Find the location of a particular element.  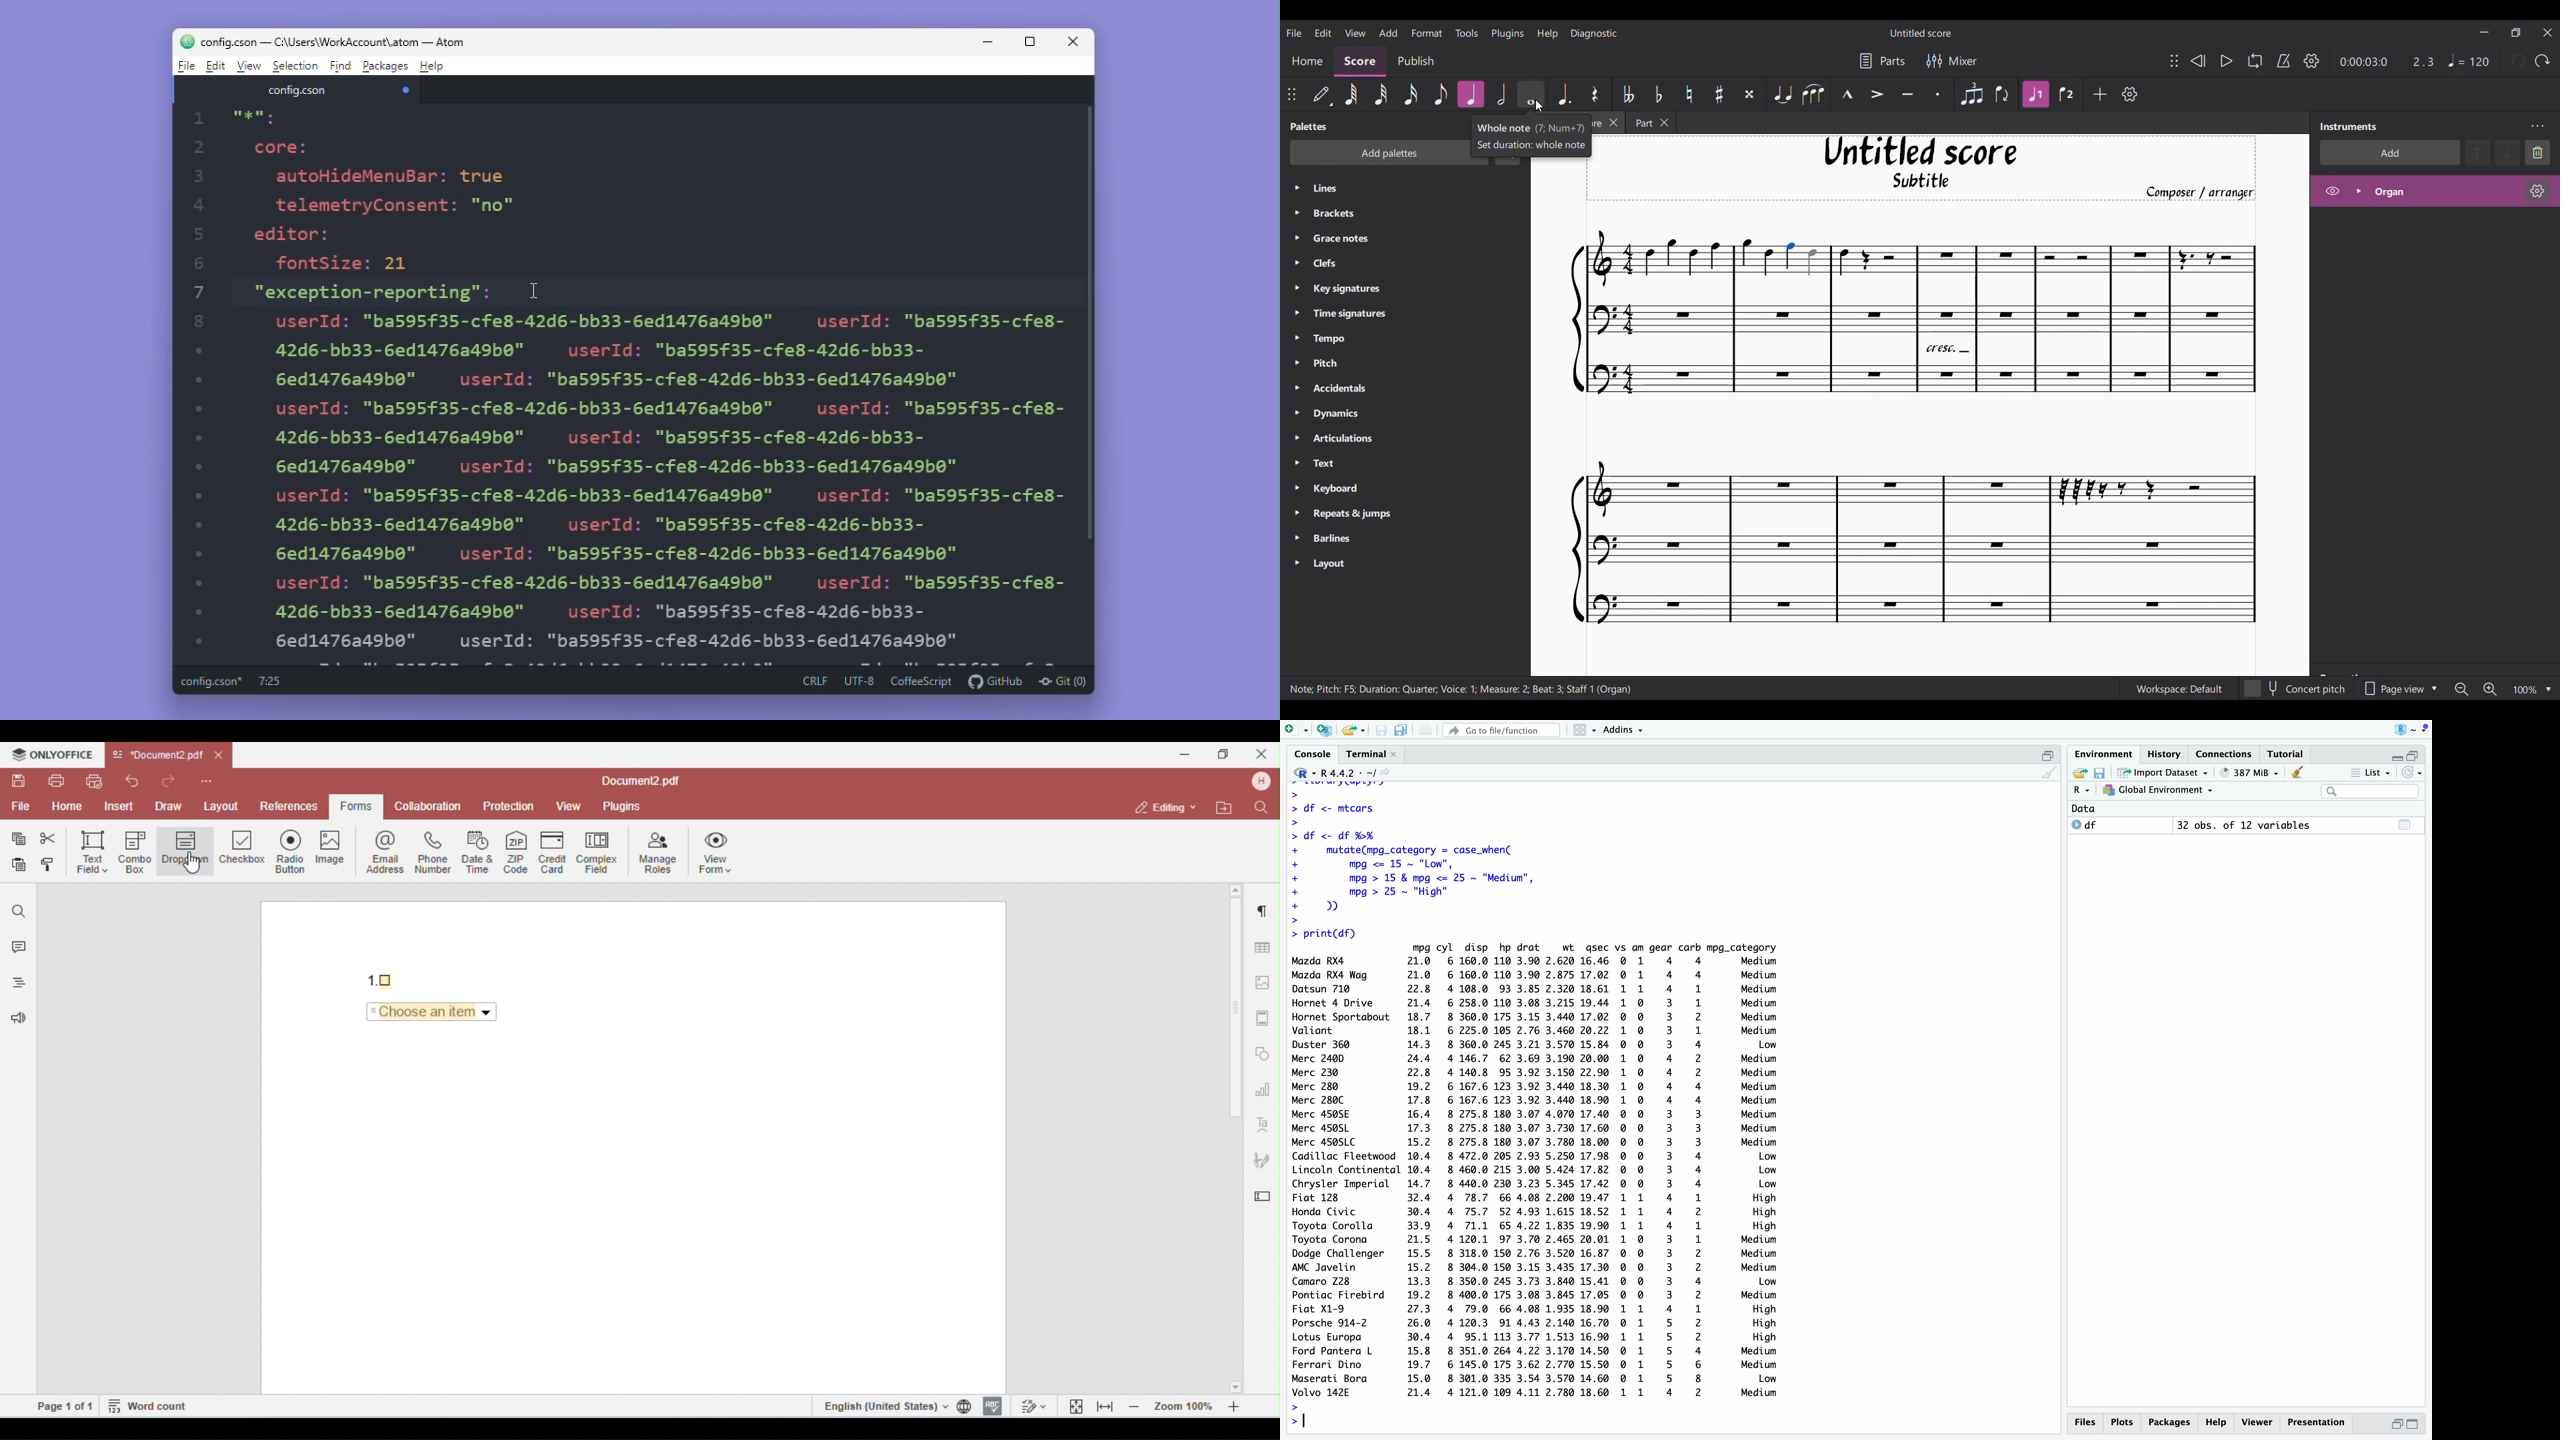

help is located at coordinates (2216, 1424).